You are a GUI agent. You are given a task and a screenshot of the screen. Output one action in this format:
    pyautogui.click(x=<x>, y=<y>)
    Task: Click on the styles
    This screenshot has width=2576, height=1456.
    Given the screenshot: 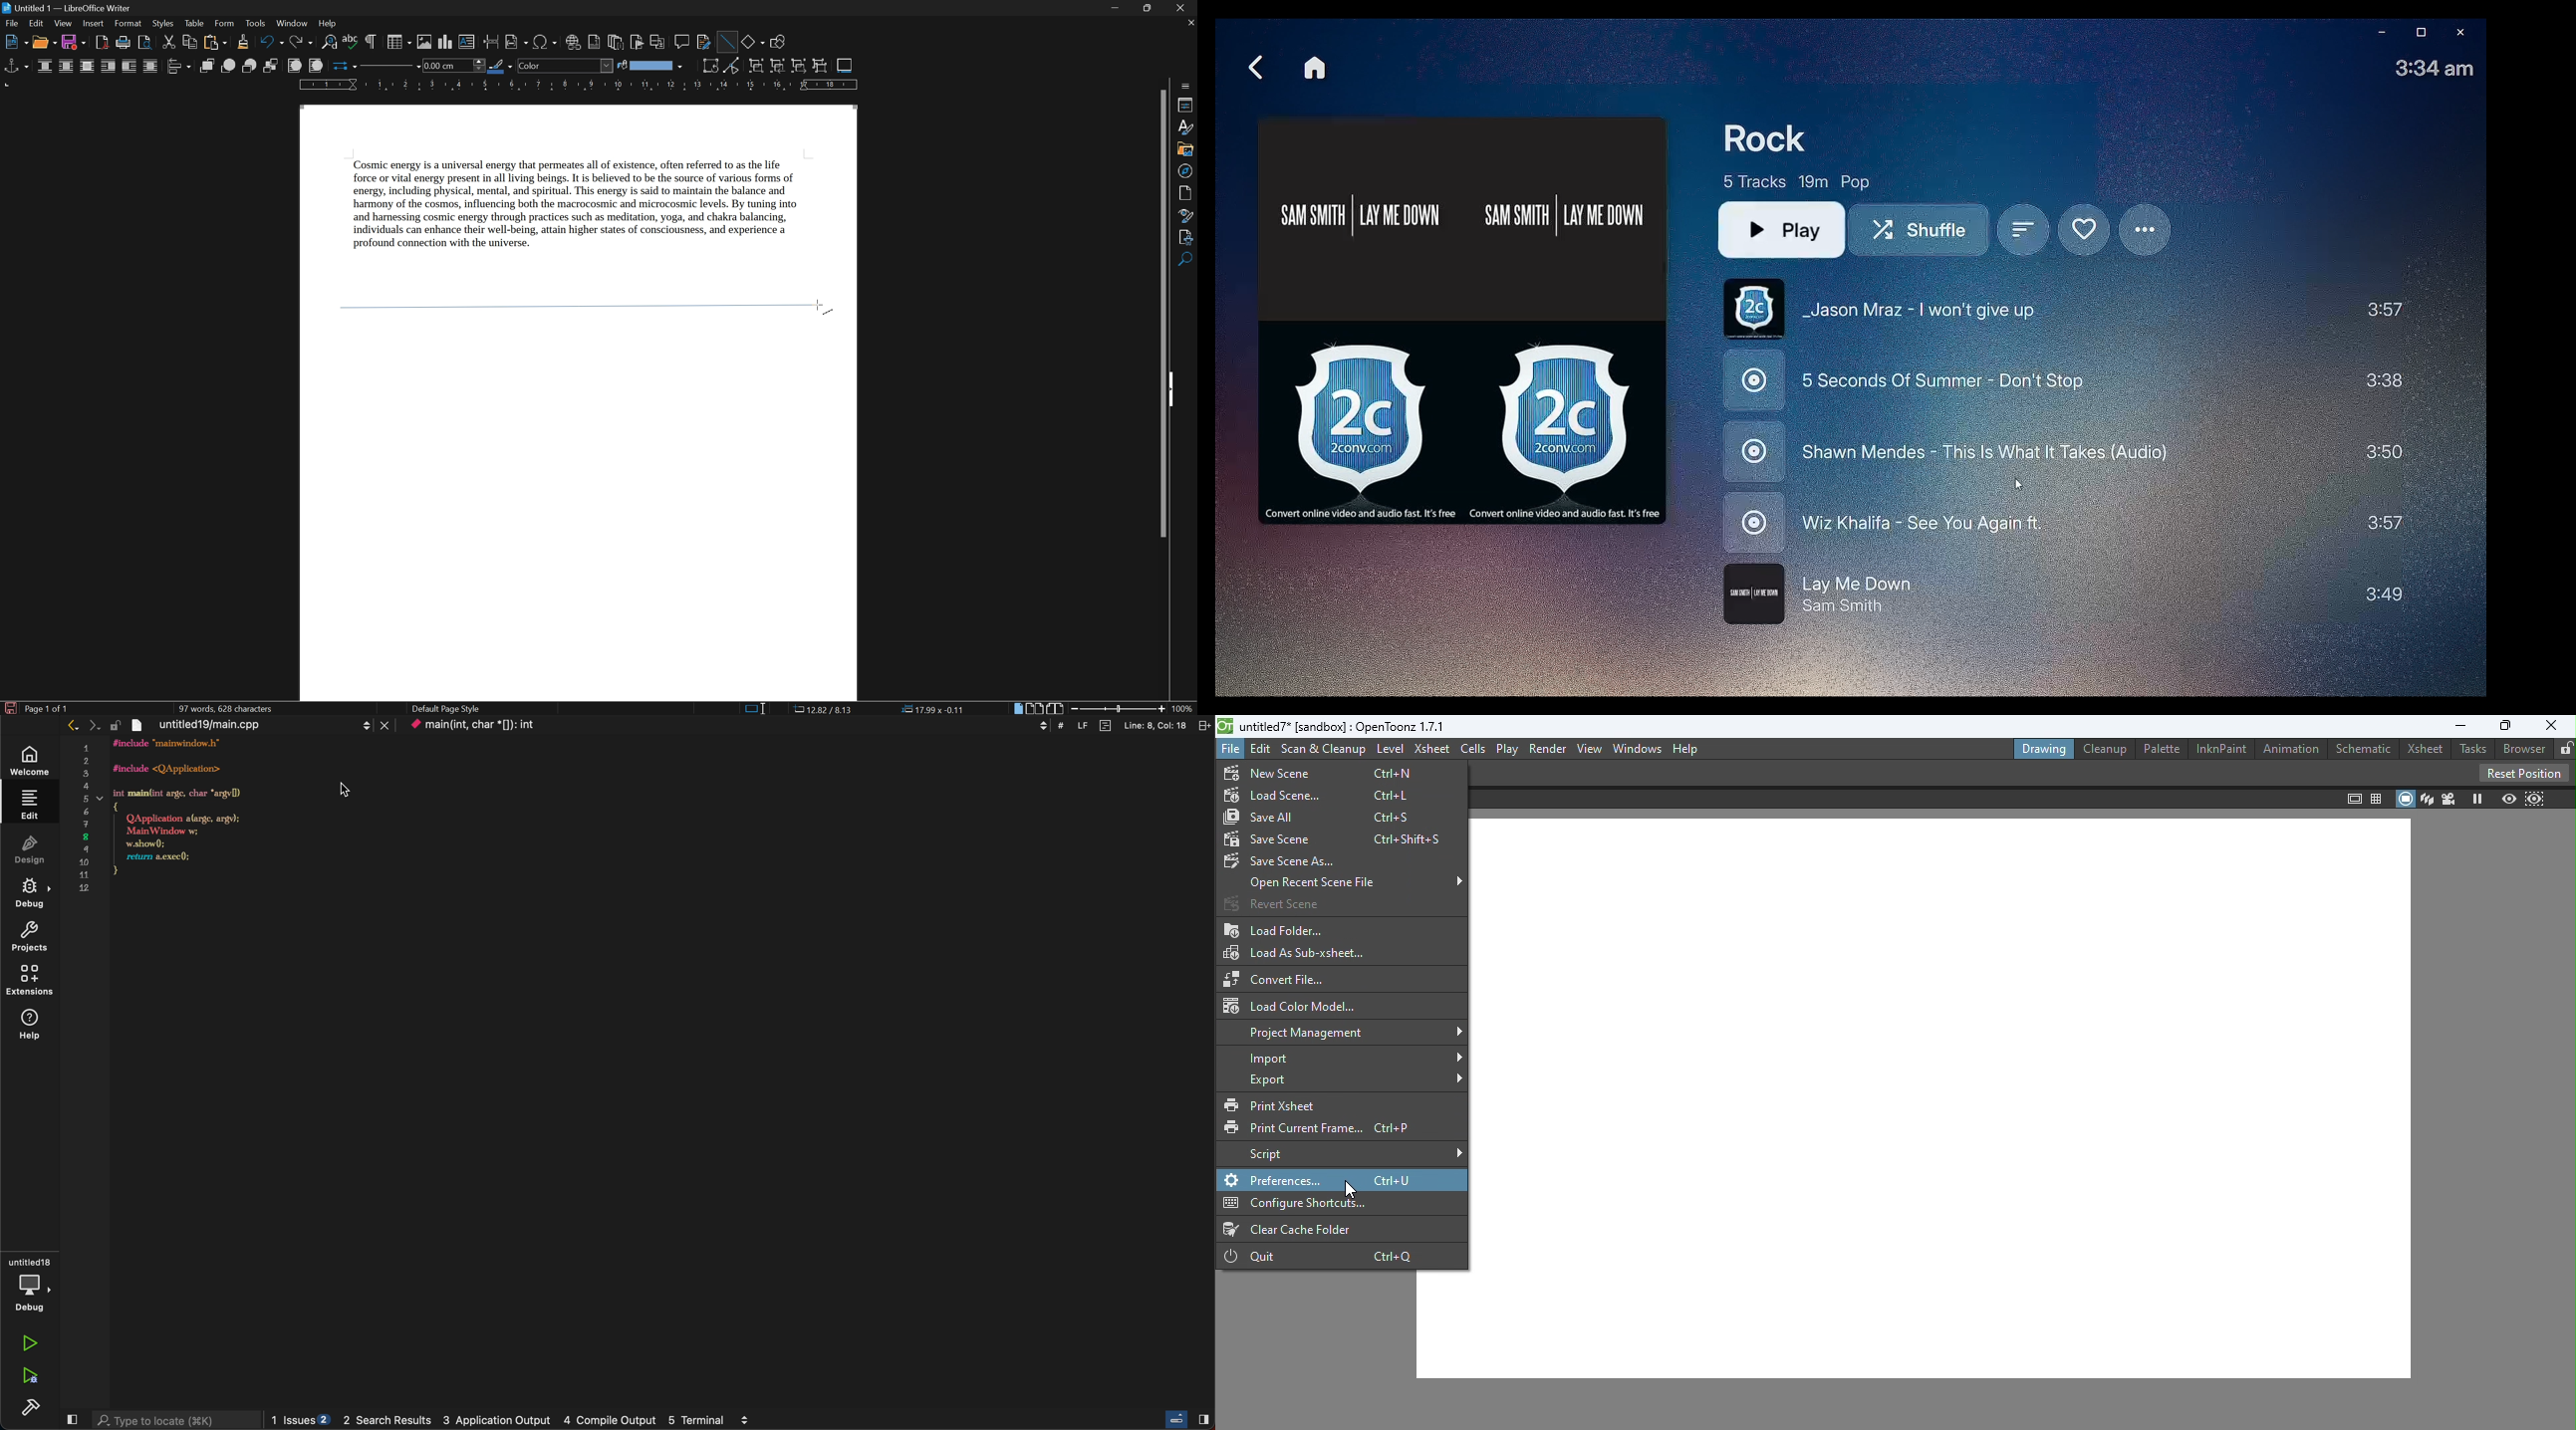 What is the action you would take?
    pyautogui.click(x=162, y=23)
    